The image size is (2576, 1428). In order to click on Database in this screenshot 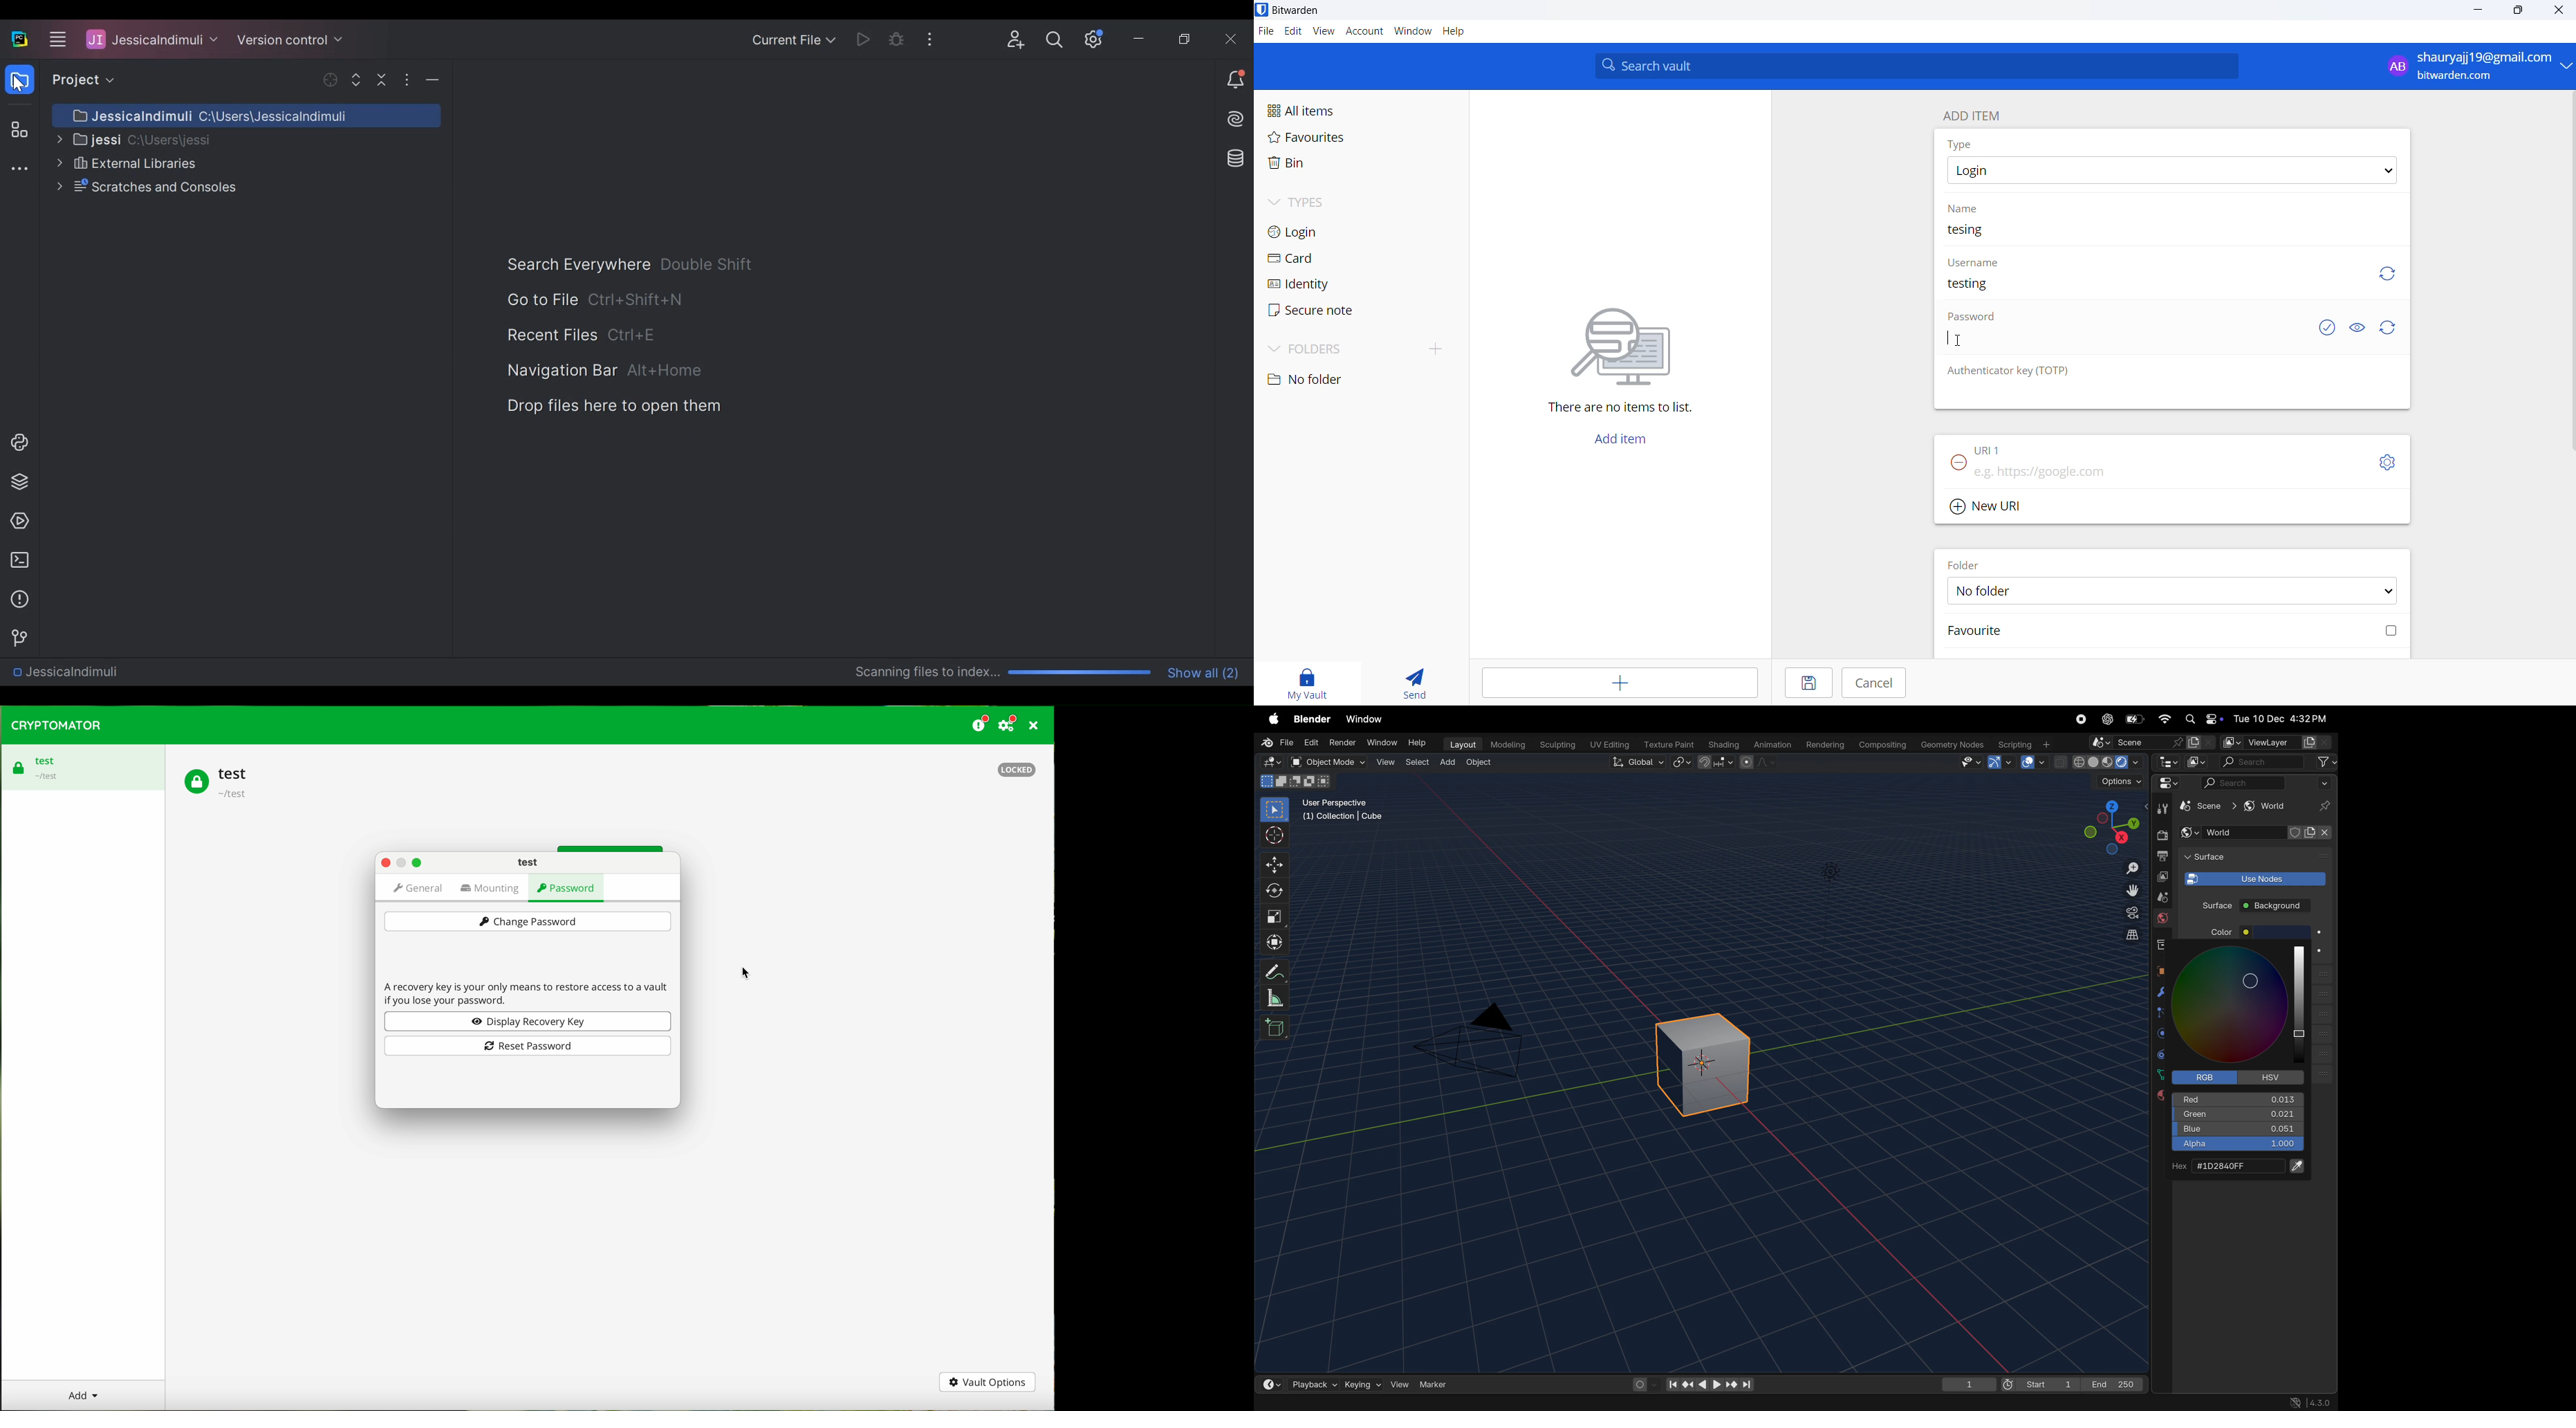, I will do `click(1234, 160)`.